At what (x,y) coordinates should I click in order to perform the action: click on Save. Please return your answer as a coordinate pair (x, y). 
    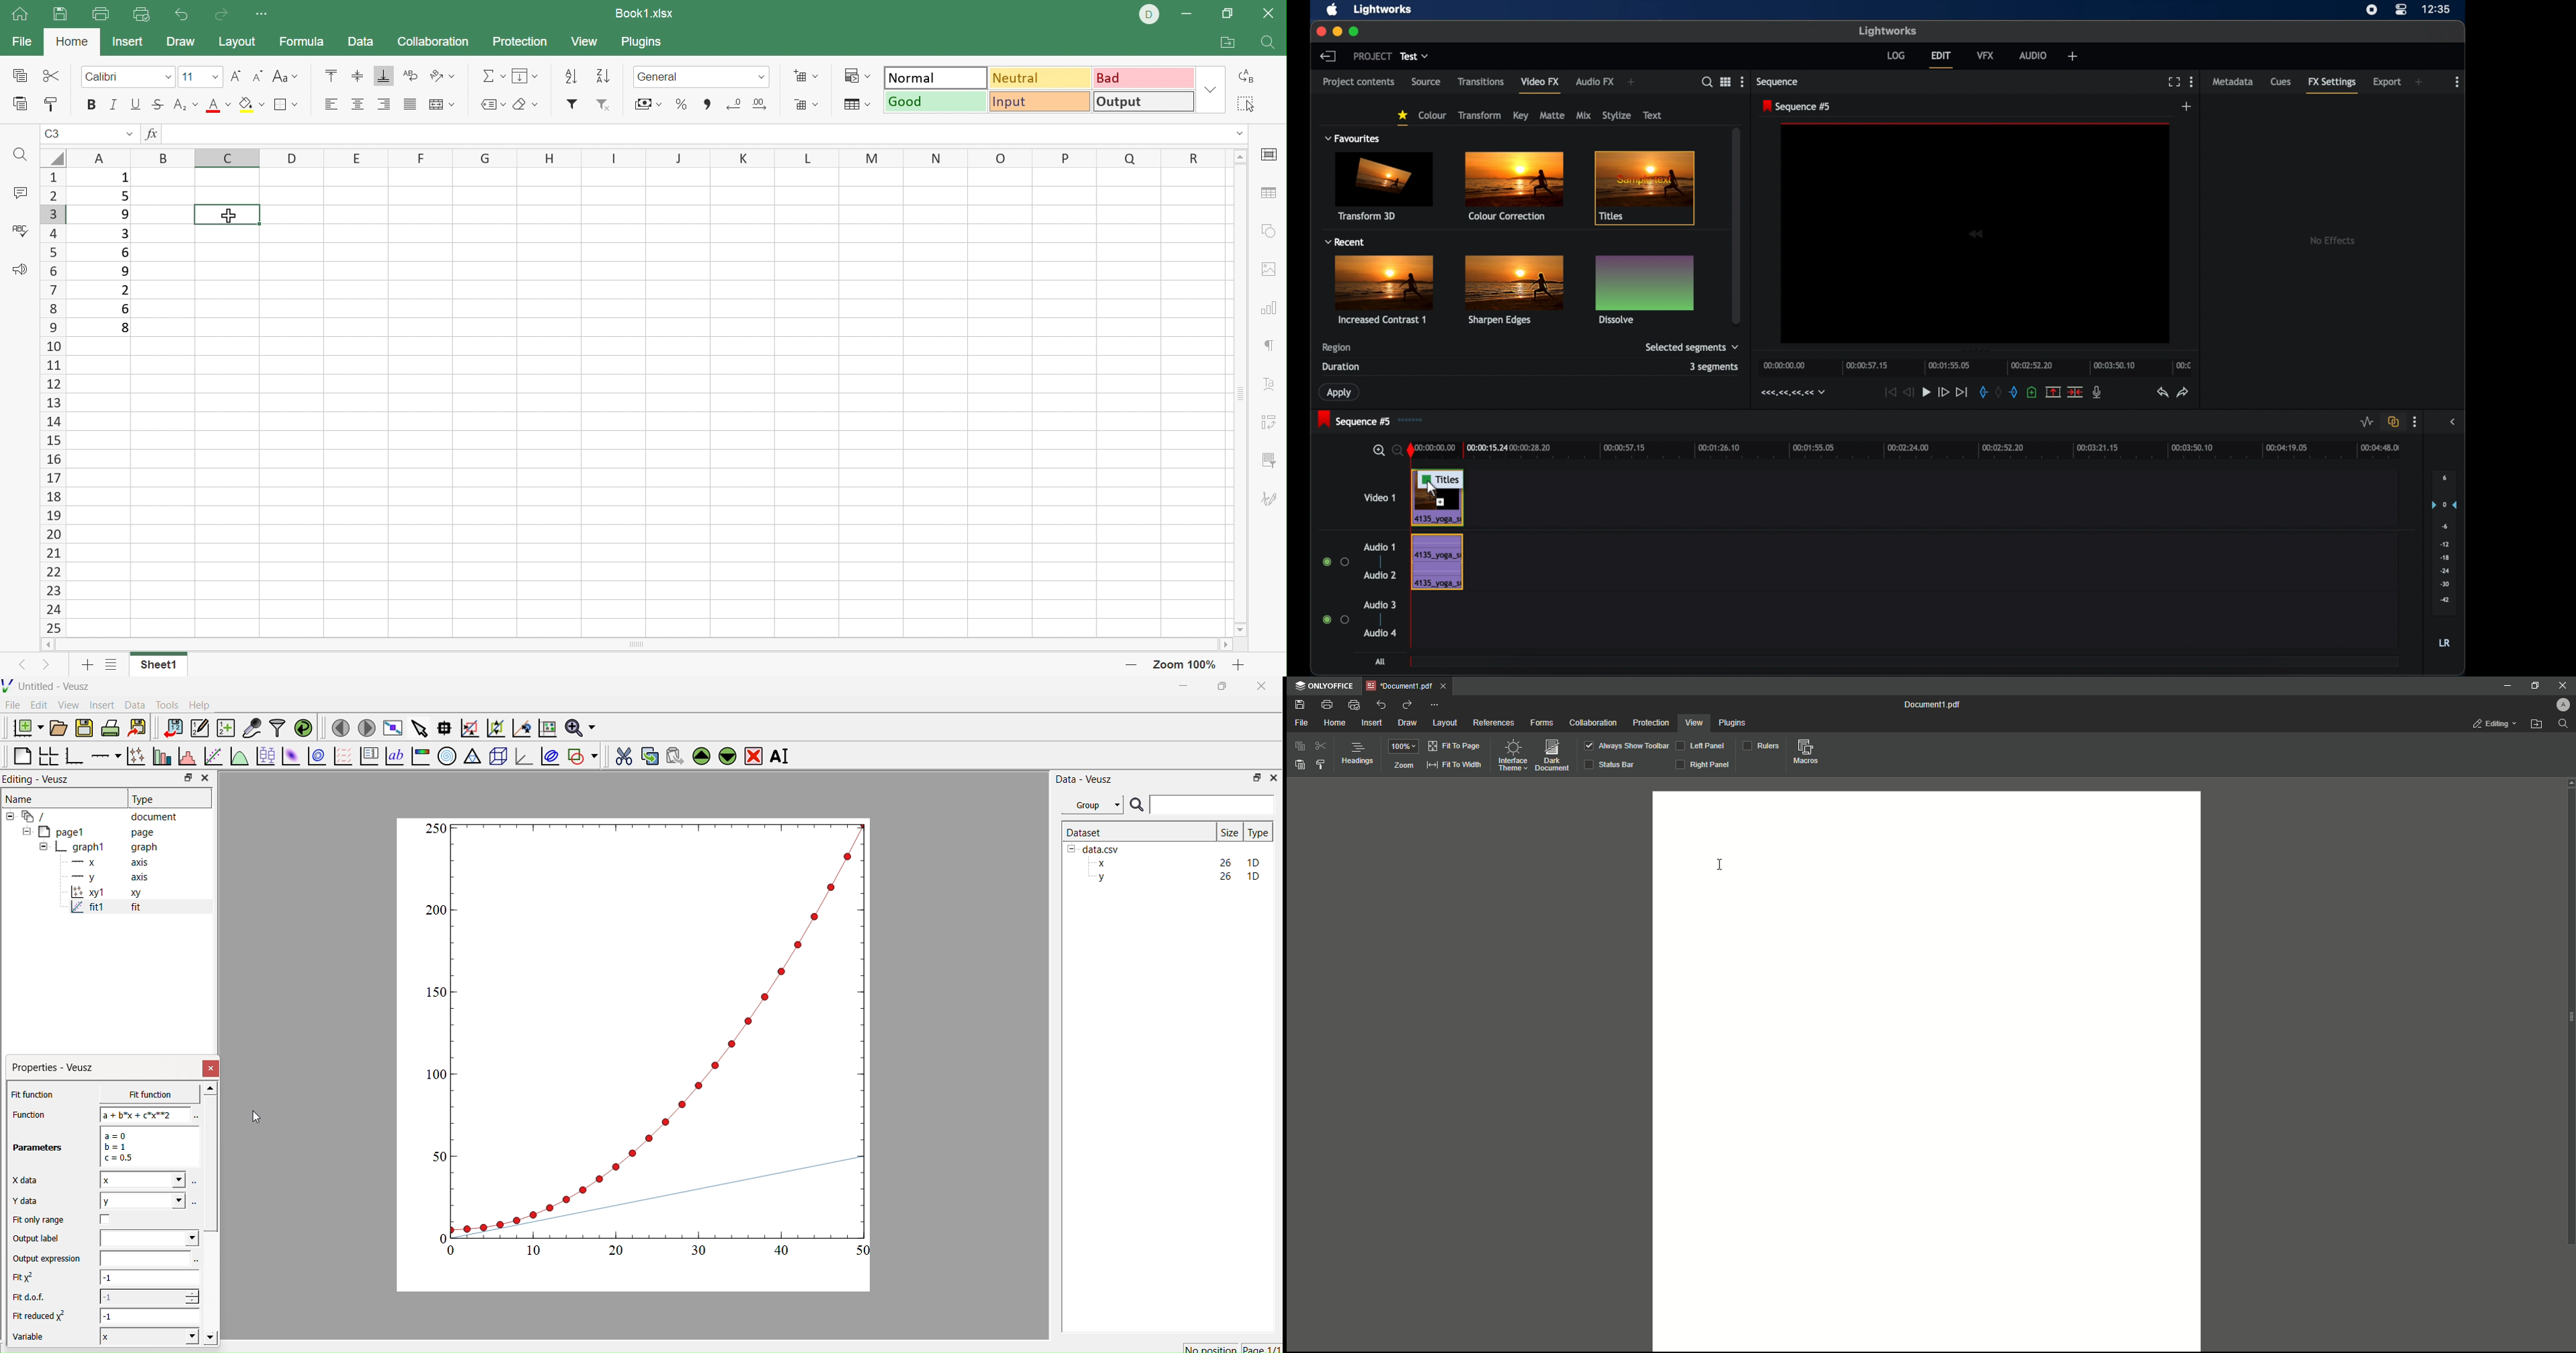
    Looking at the image, I should click on (1300, 705).